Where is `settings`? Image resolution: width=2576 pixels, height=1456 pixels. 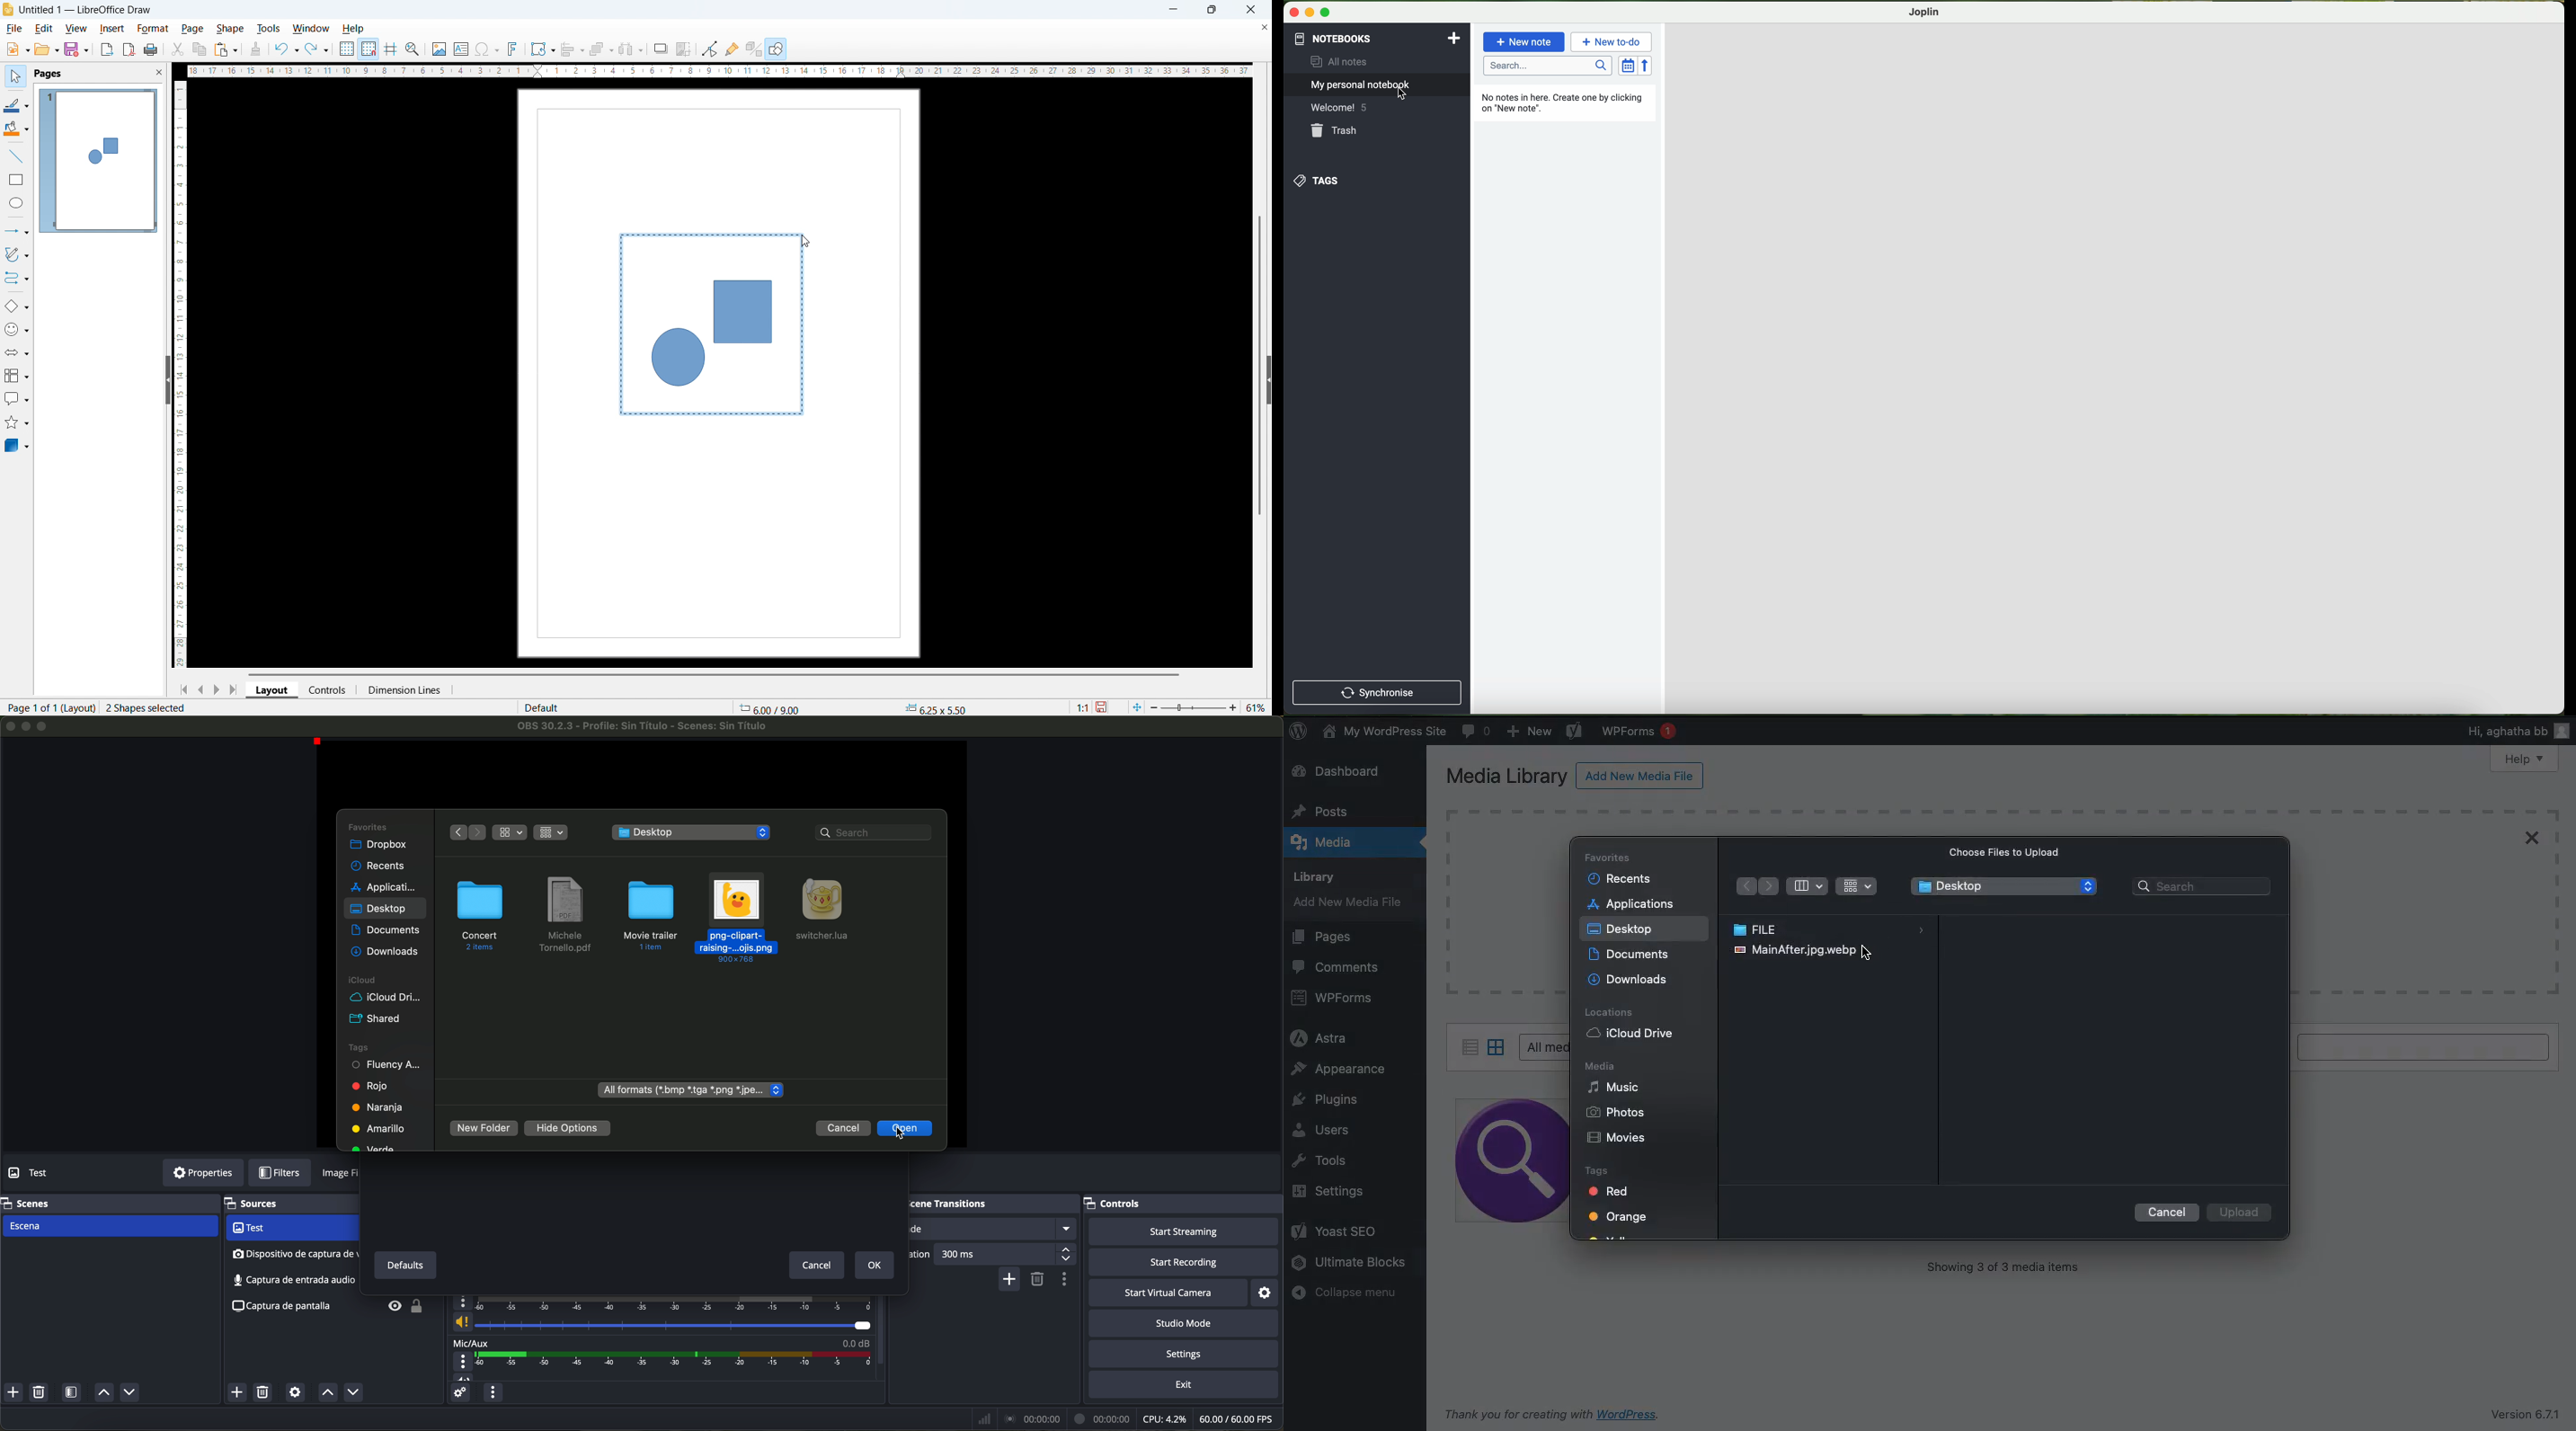
settings is located at coordinates (1270, 1292).